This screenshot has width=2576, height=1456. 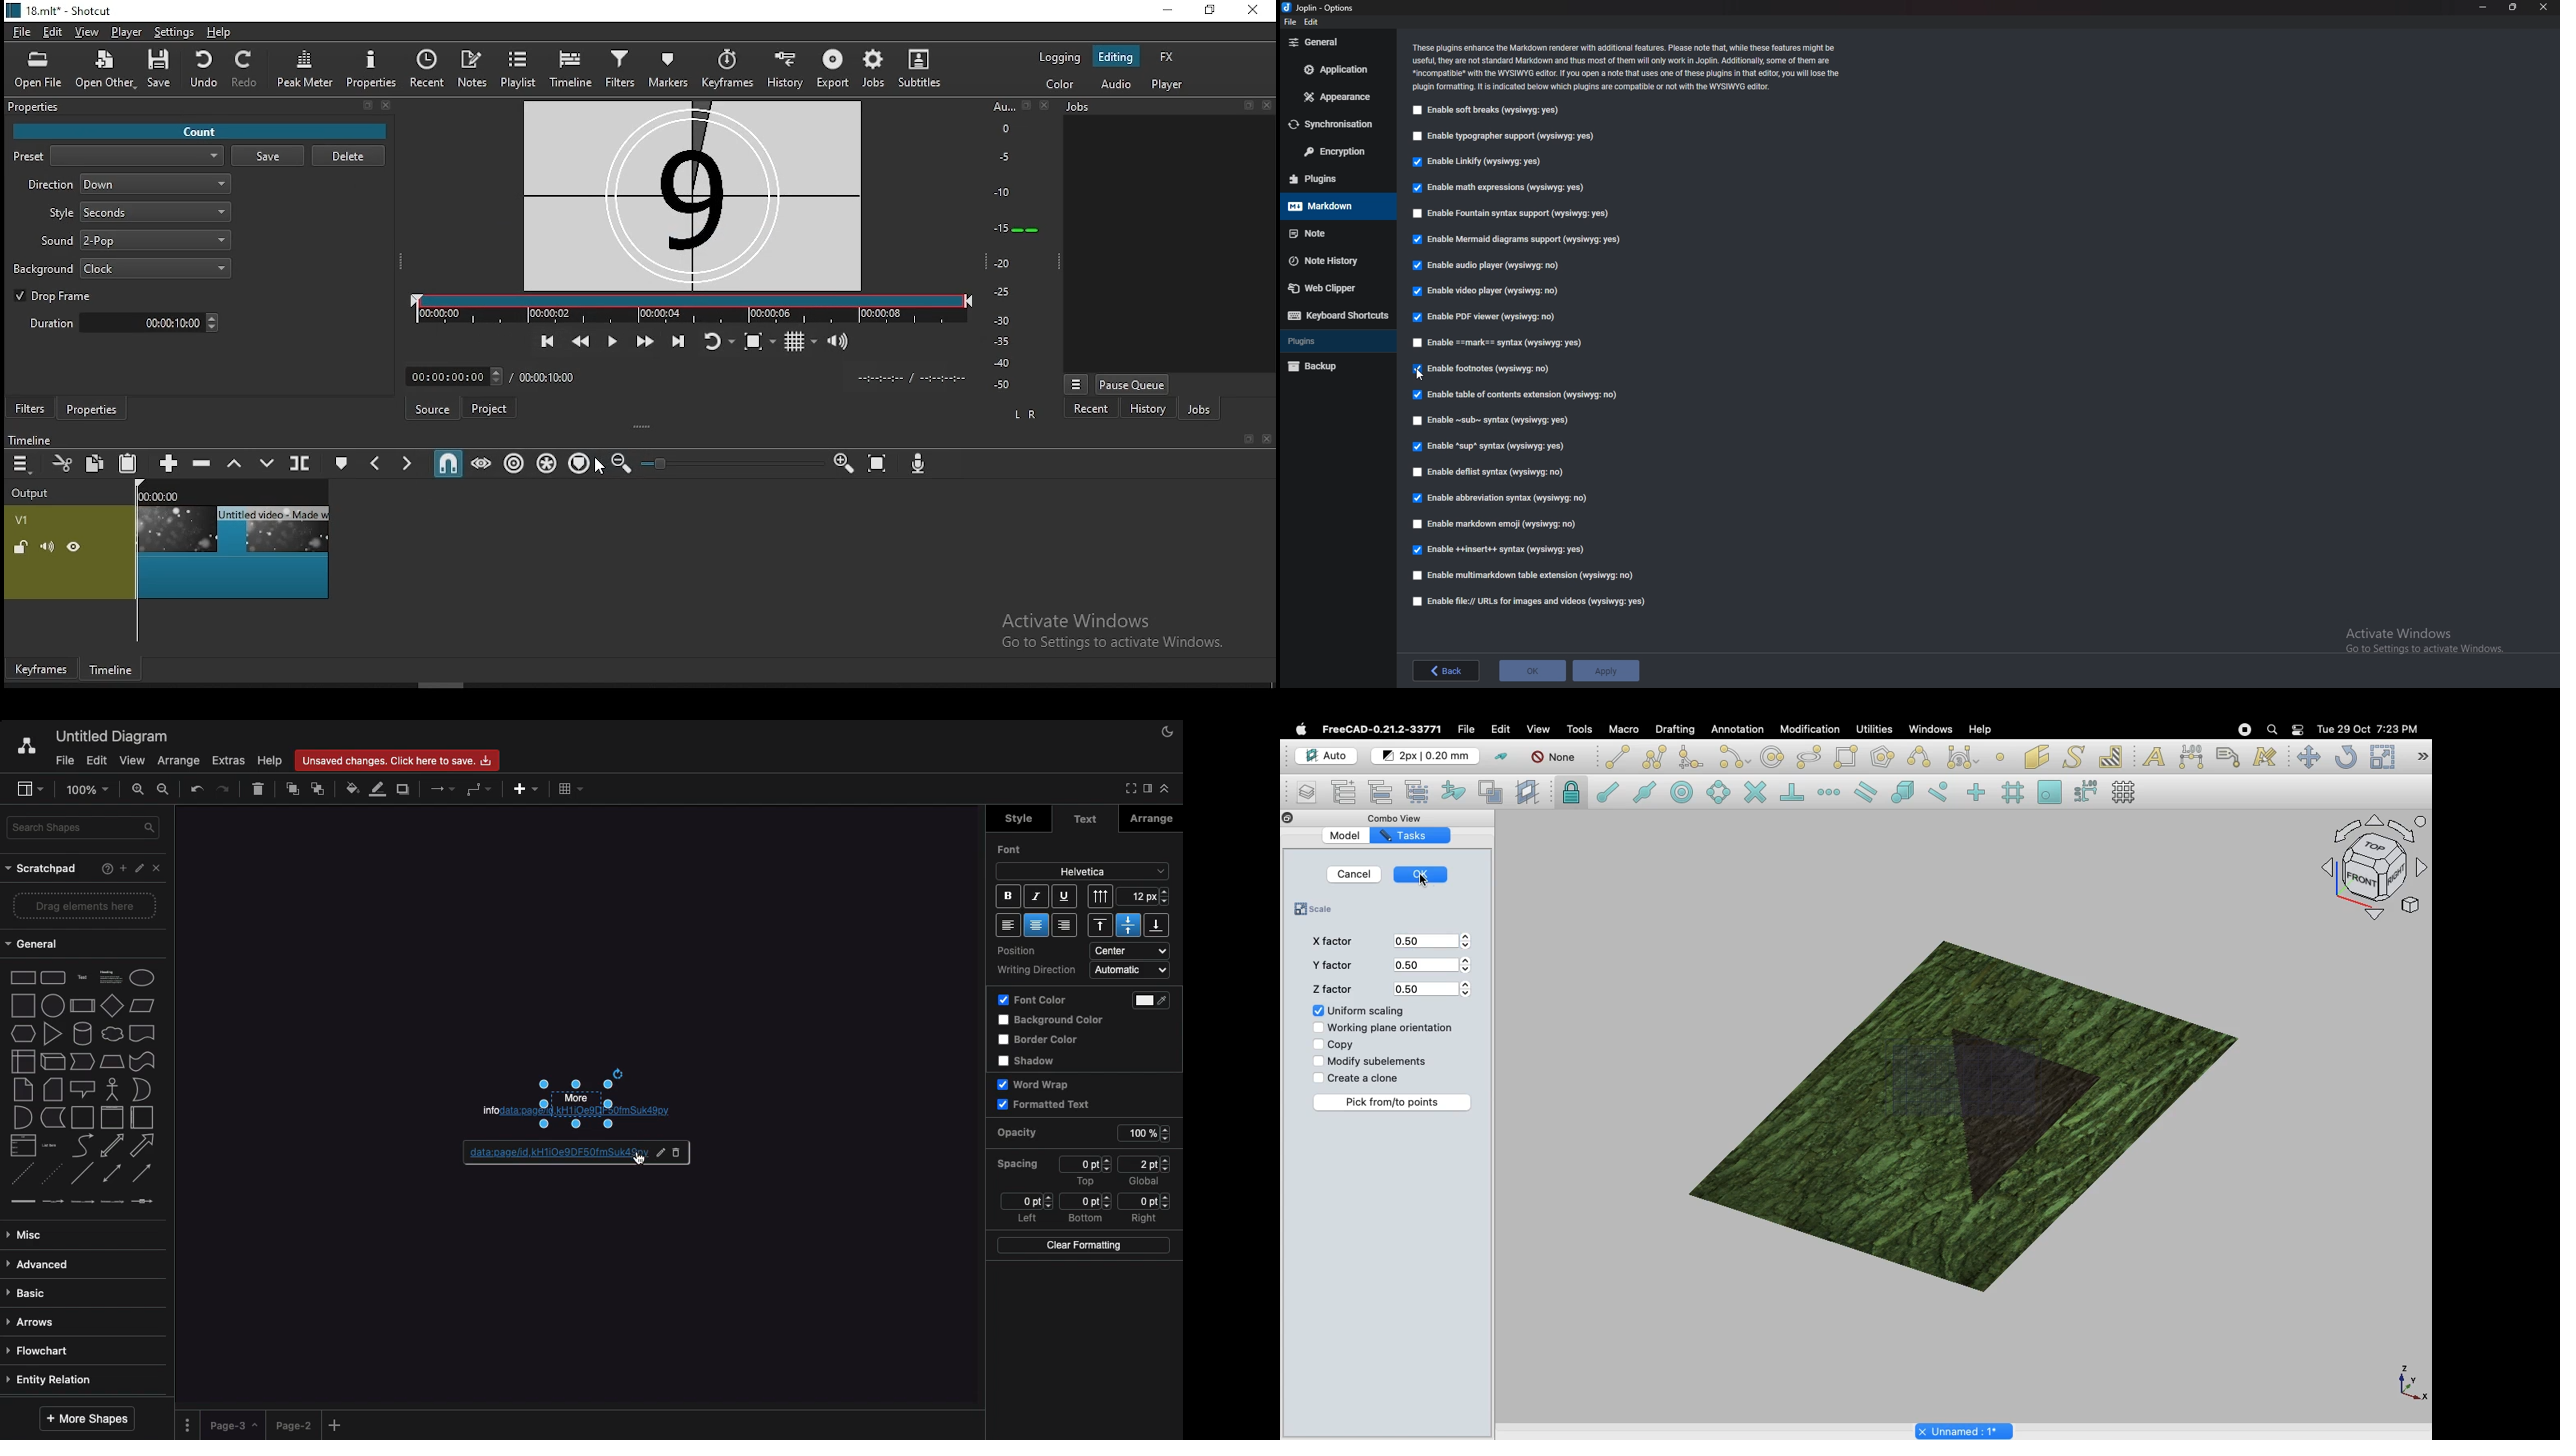 What do you see at coordinates (1157, 1000) in the screenshot?
I see `Font color` at bounding box center [1157, 1000].